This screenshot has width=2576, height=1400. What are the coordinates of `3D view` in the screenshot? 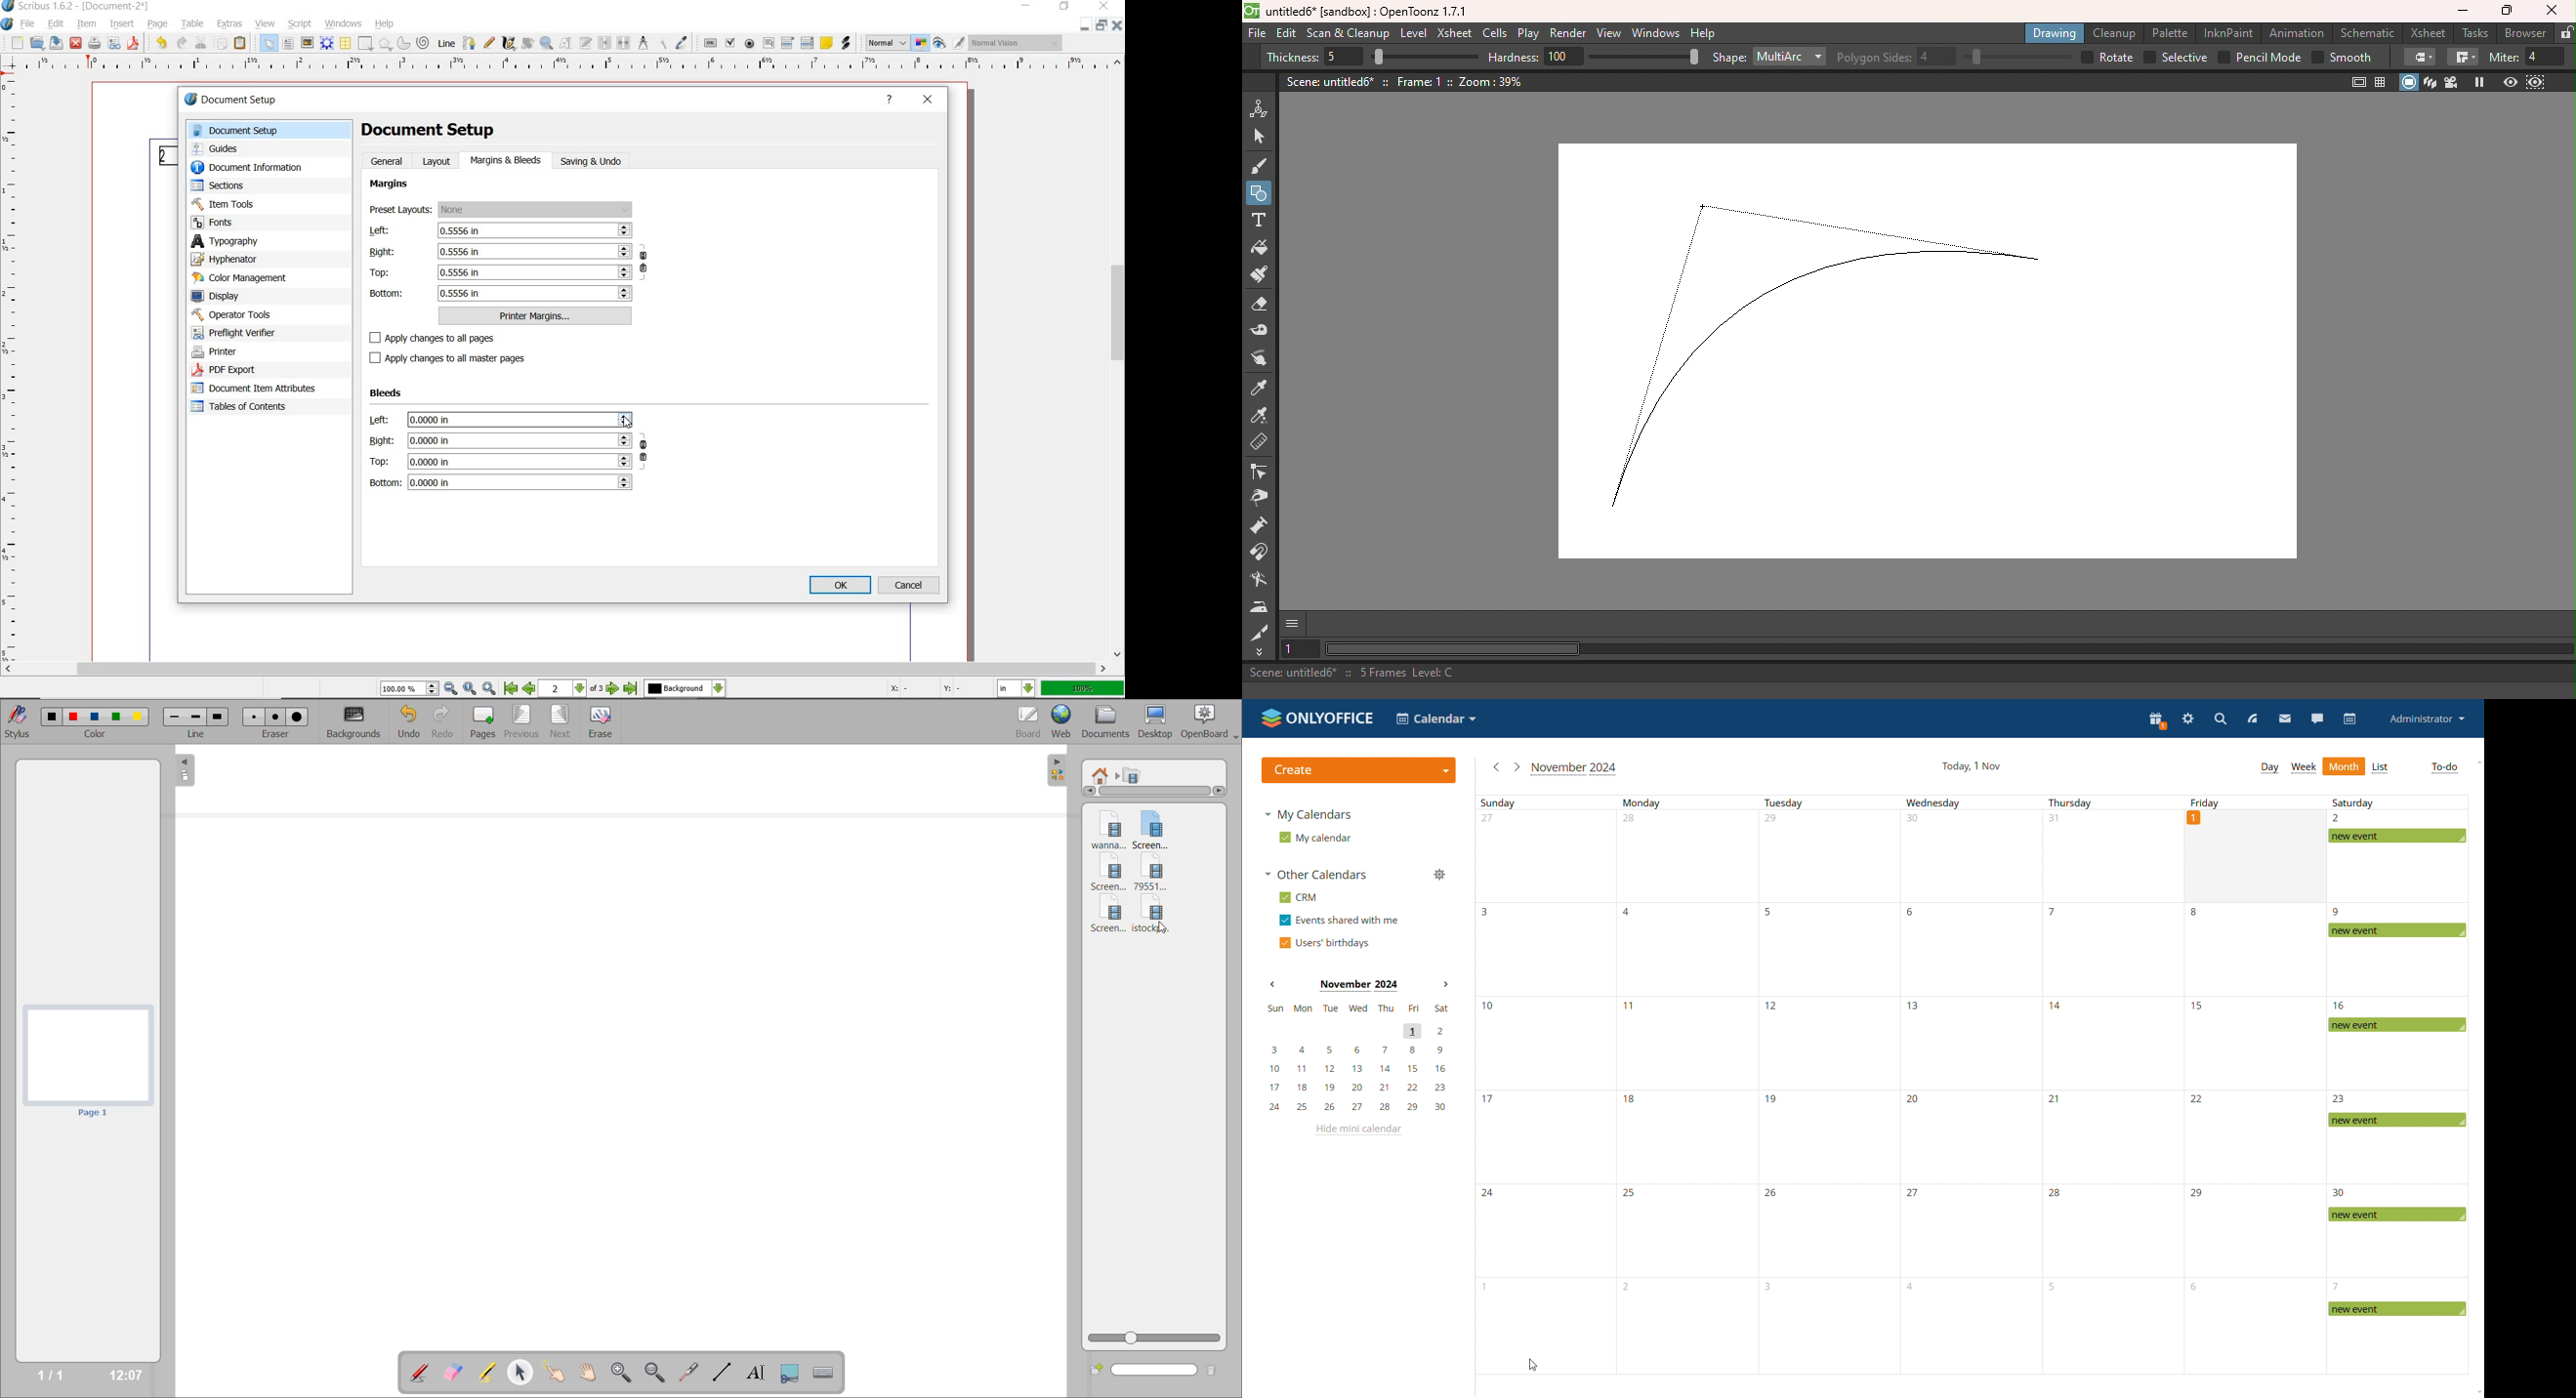 It's located at (2431, 82).